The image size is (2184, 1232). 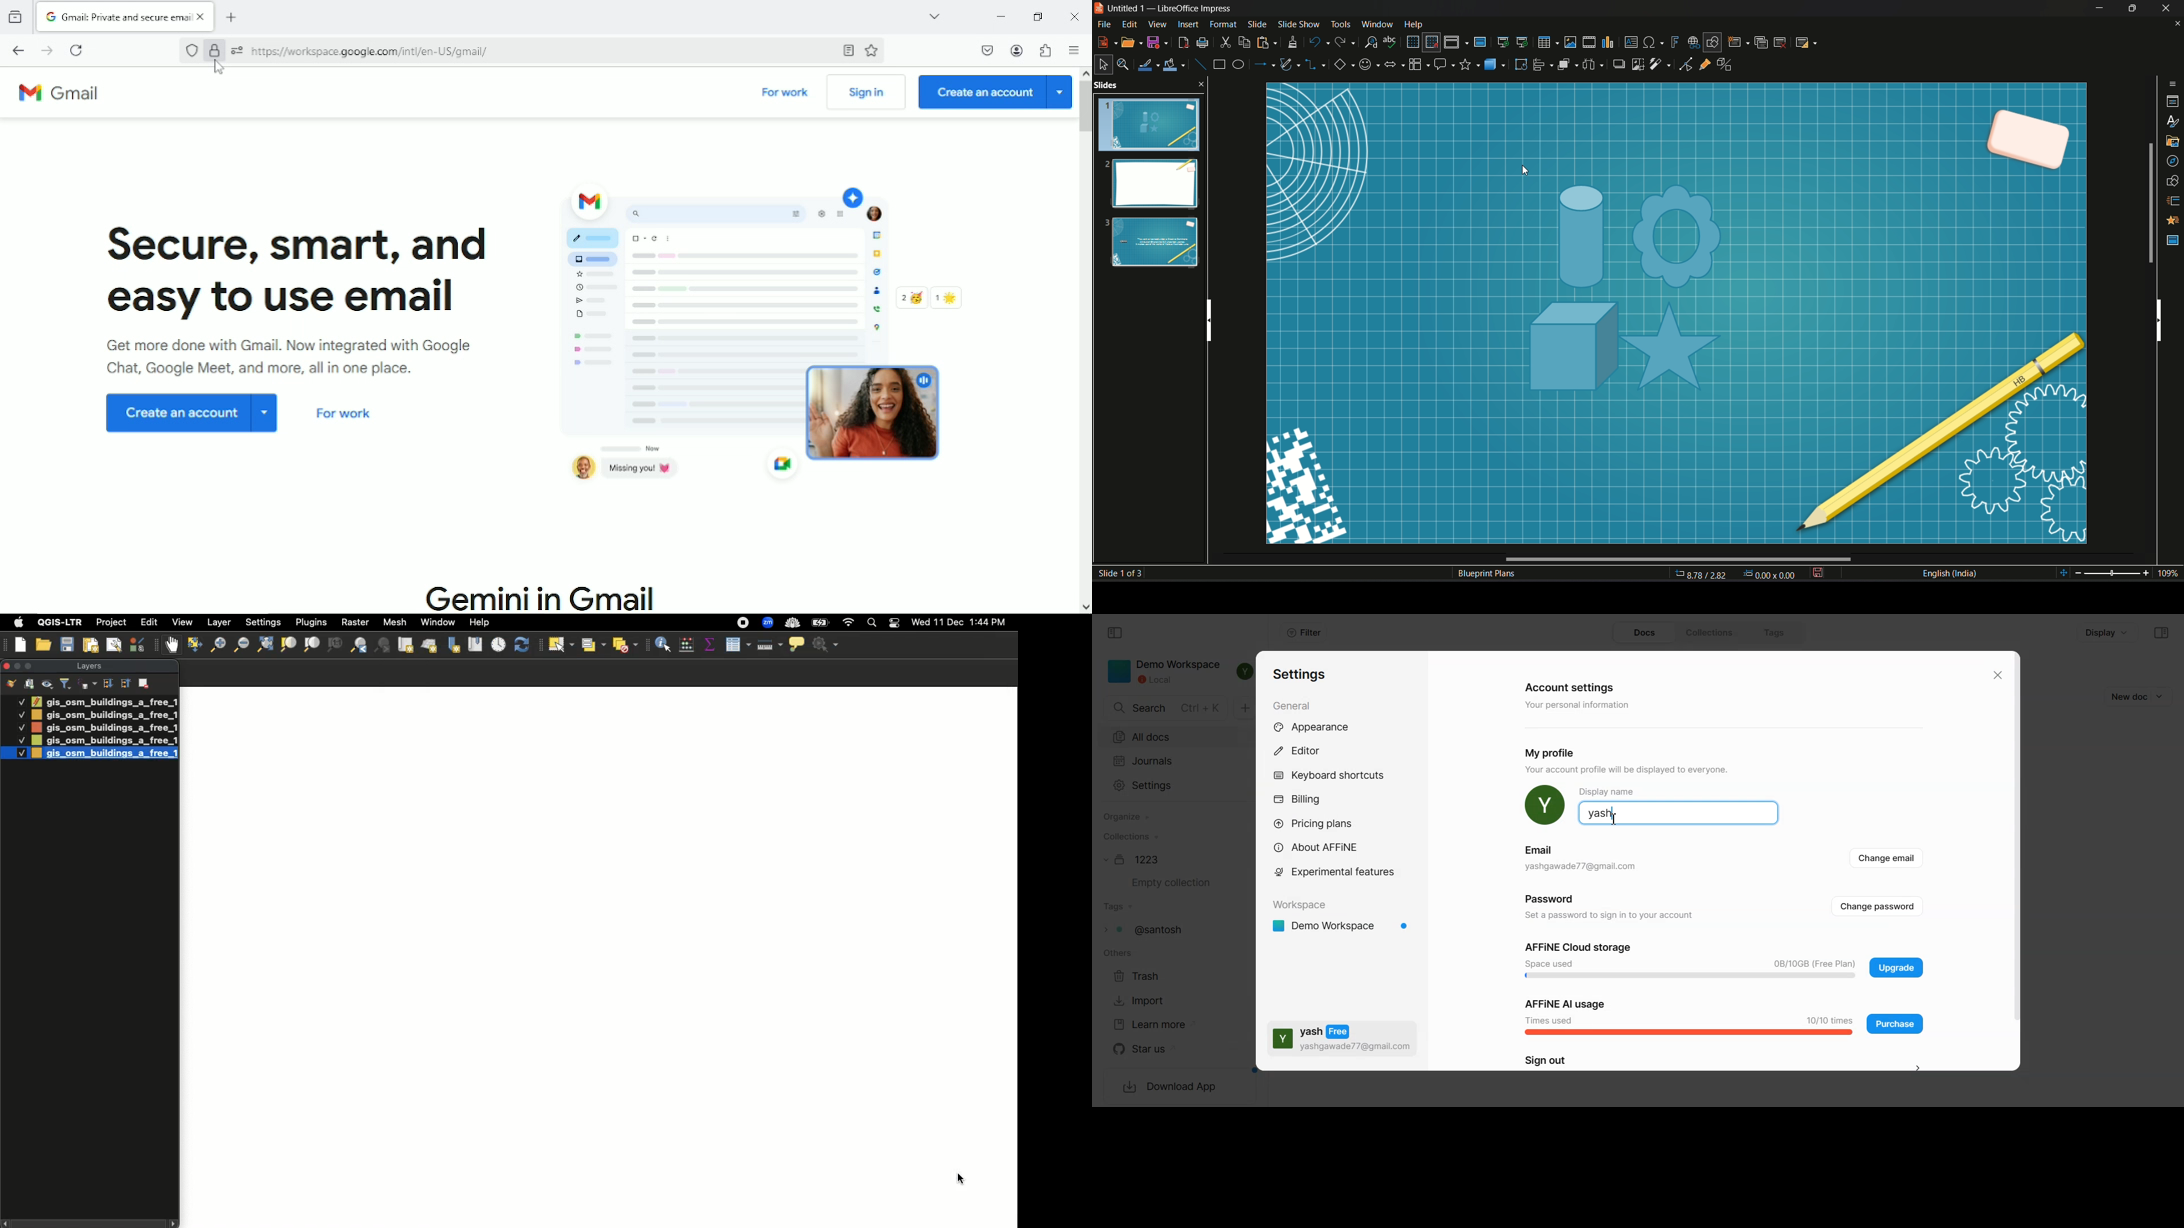 What do you see at coordinates (1085, 607) in the screenshot?
I see `move down` at bounding box center [1085, 607].